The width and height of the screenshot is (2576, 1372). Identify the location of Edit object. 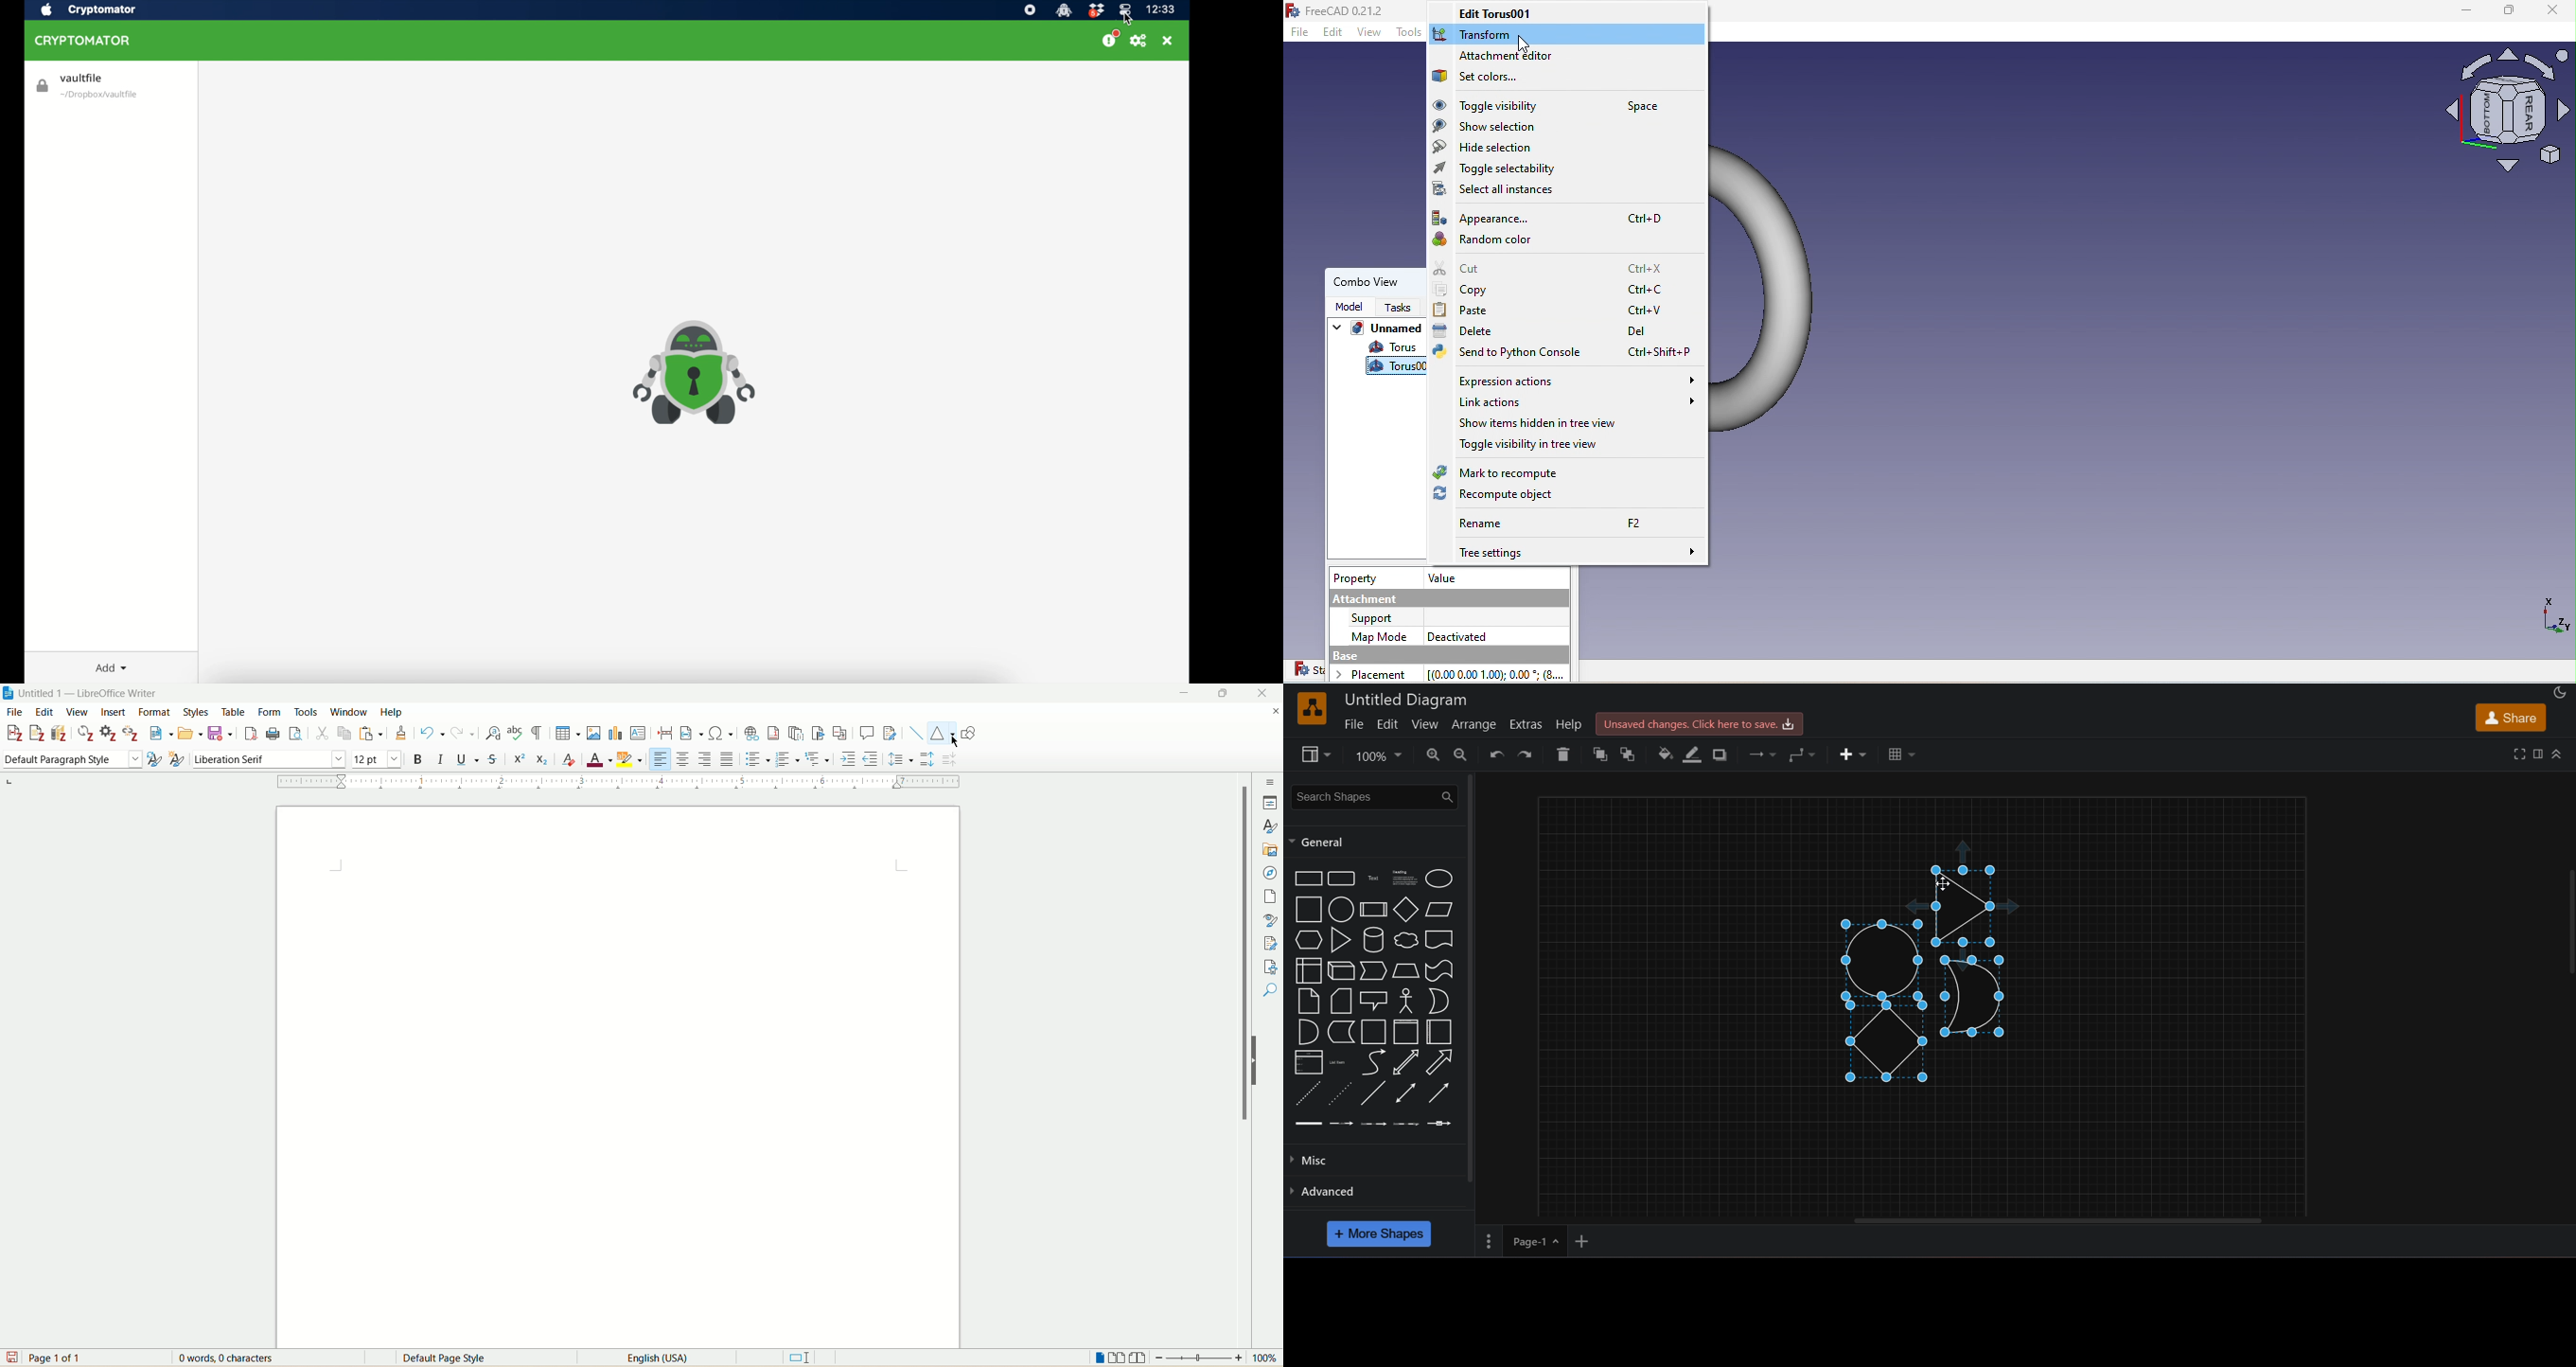
(1503, 14).